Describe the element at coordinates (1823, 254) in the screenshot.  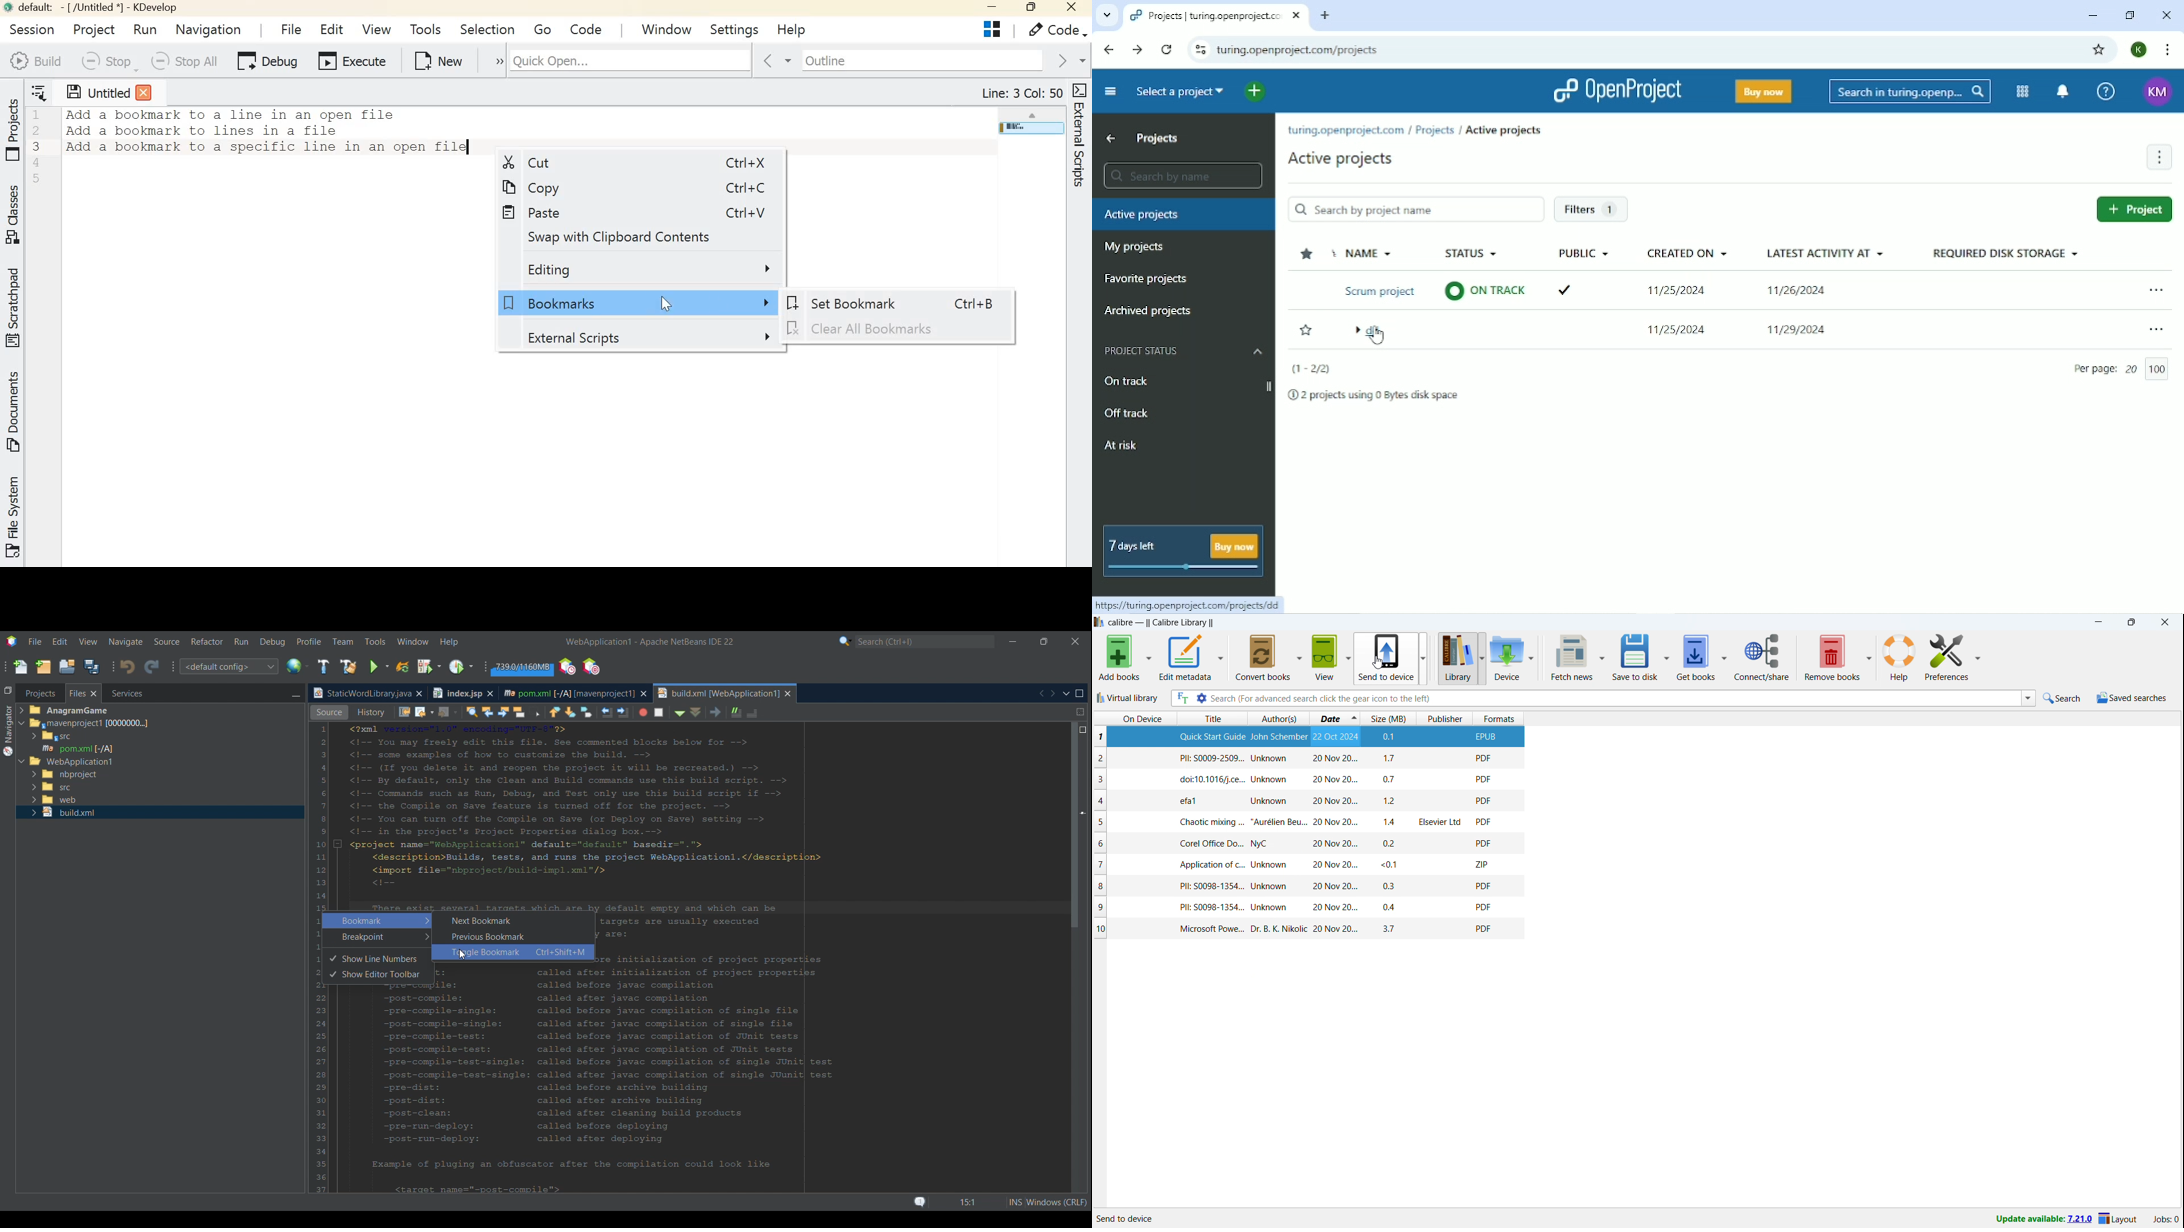
I see `Latest activity at` at that location.